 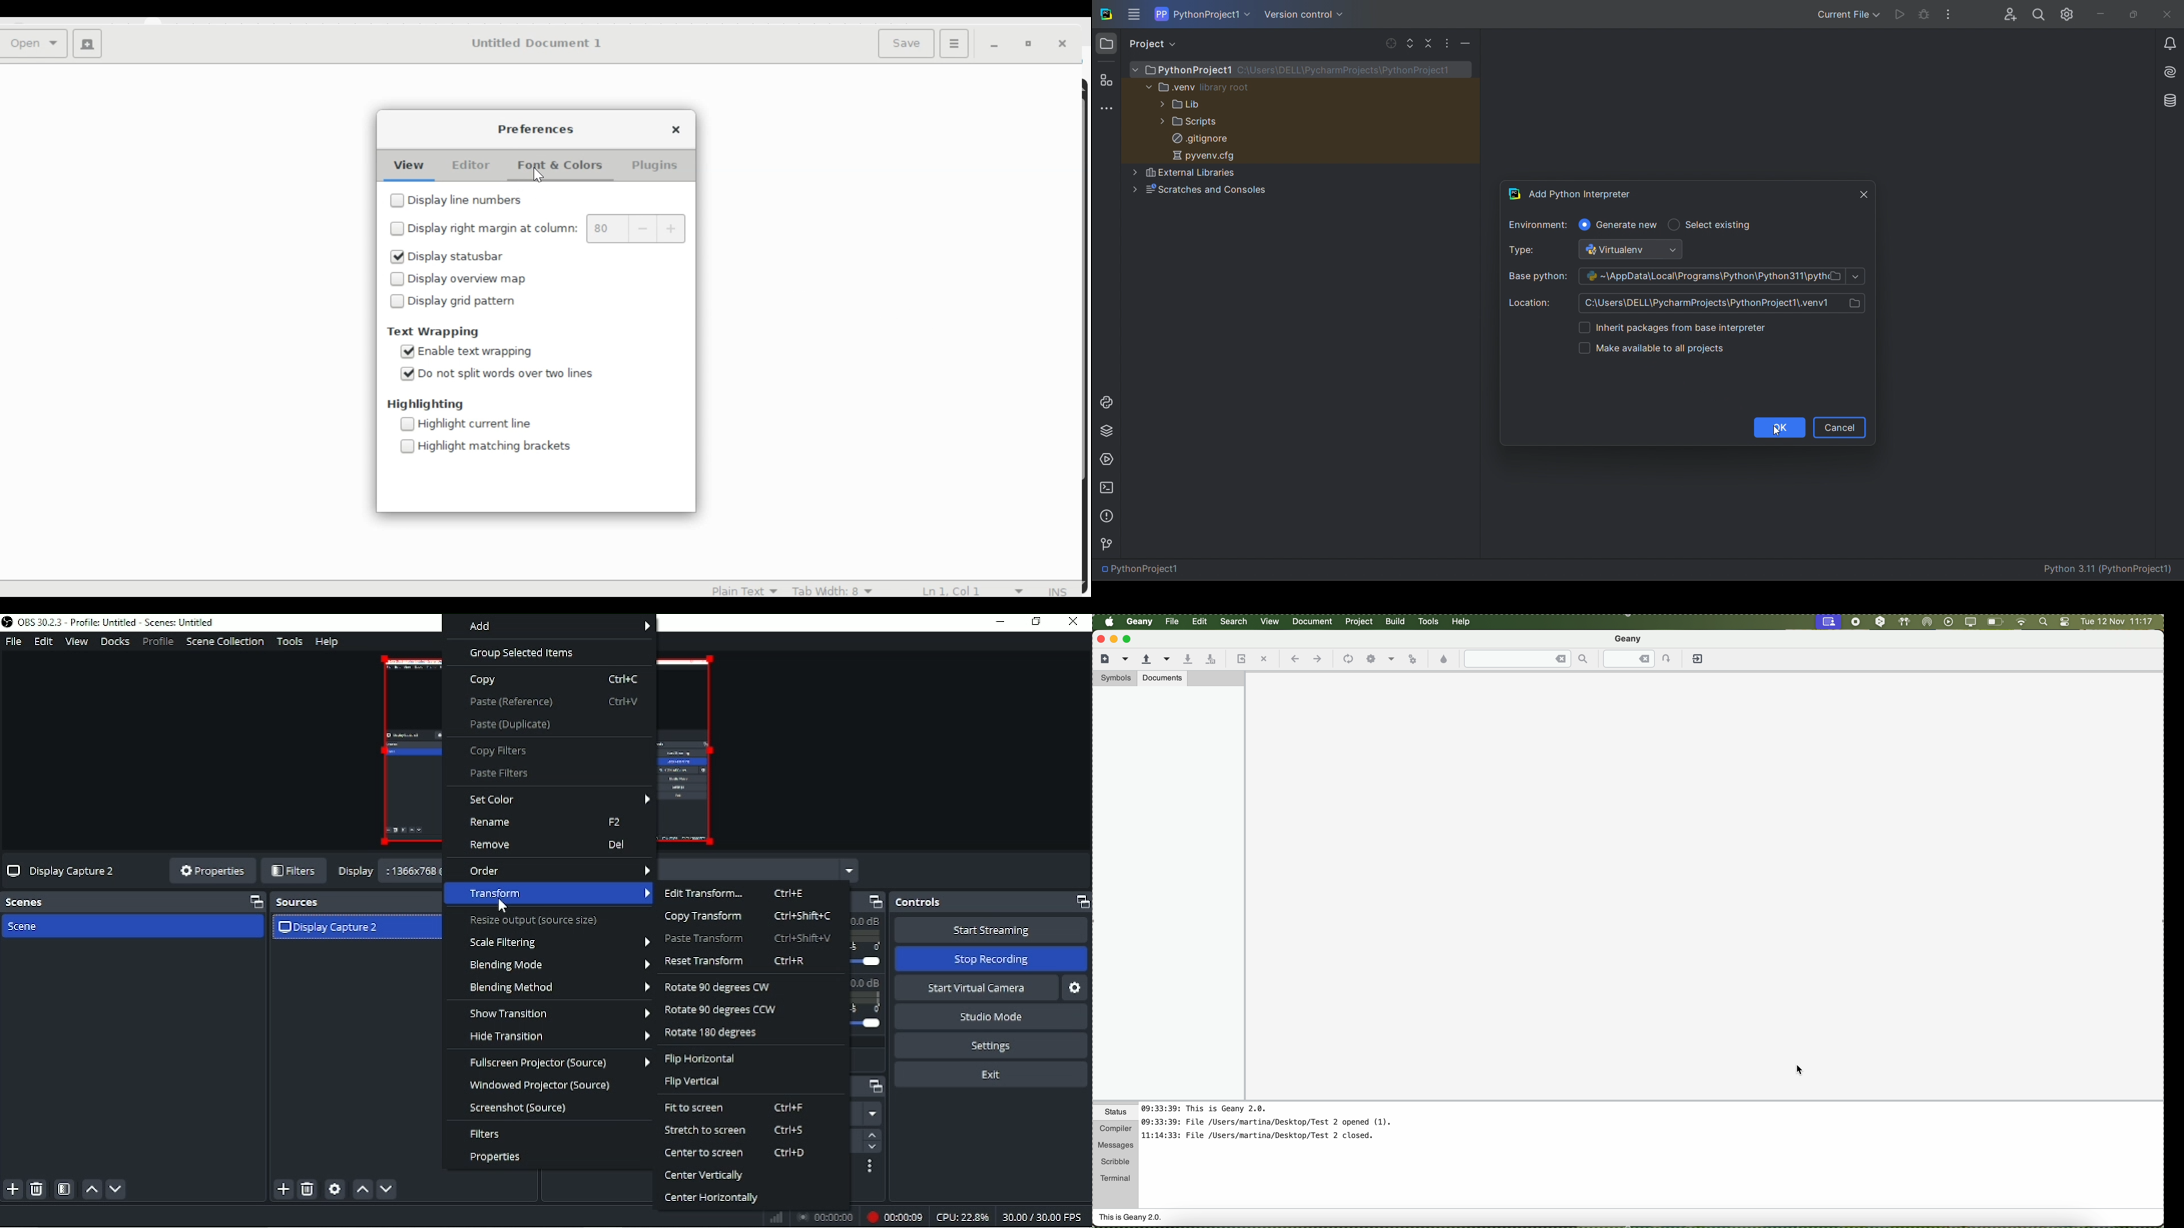 I want to click on Scene, so click(x=27, y=927).